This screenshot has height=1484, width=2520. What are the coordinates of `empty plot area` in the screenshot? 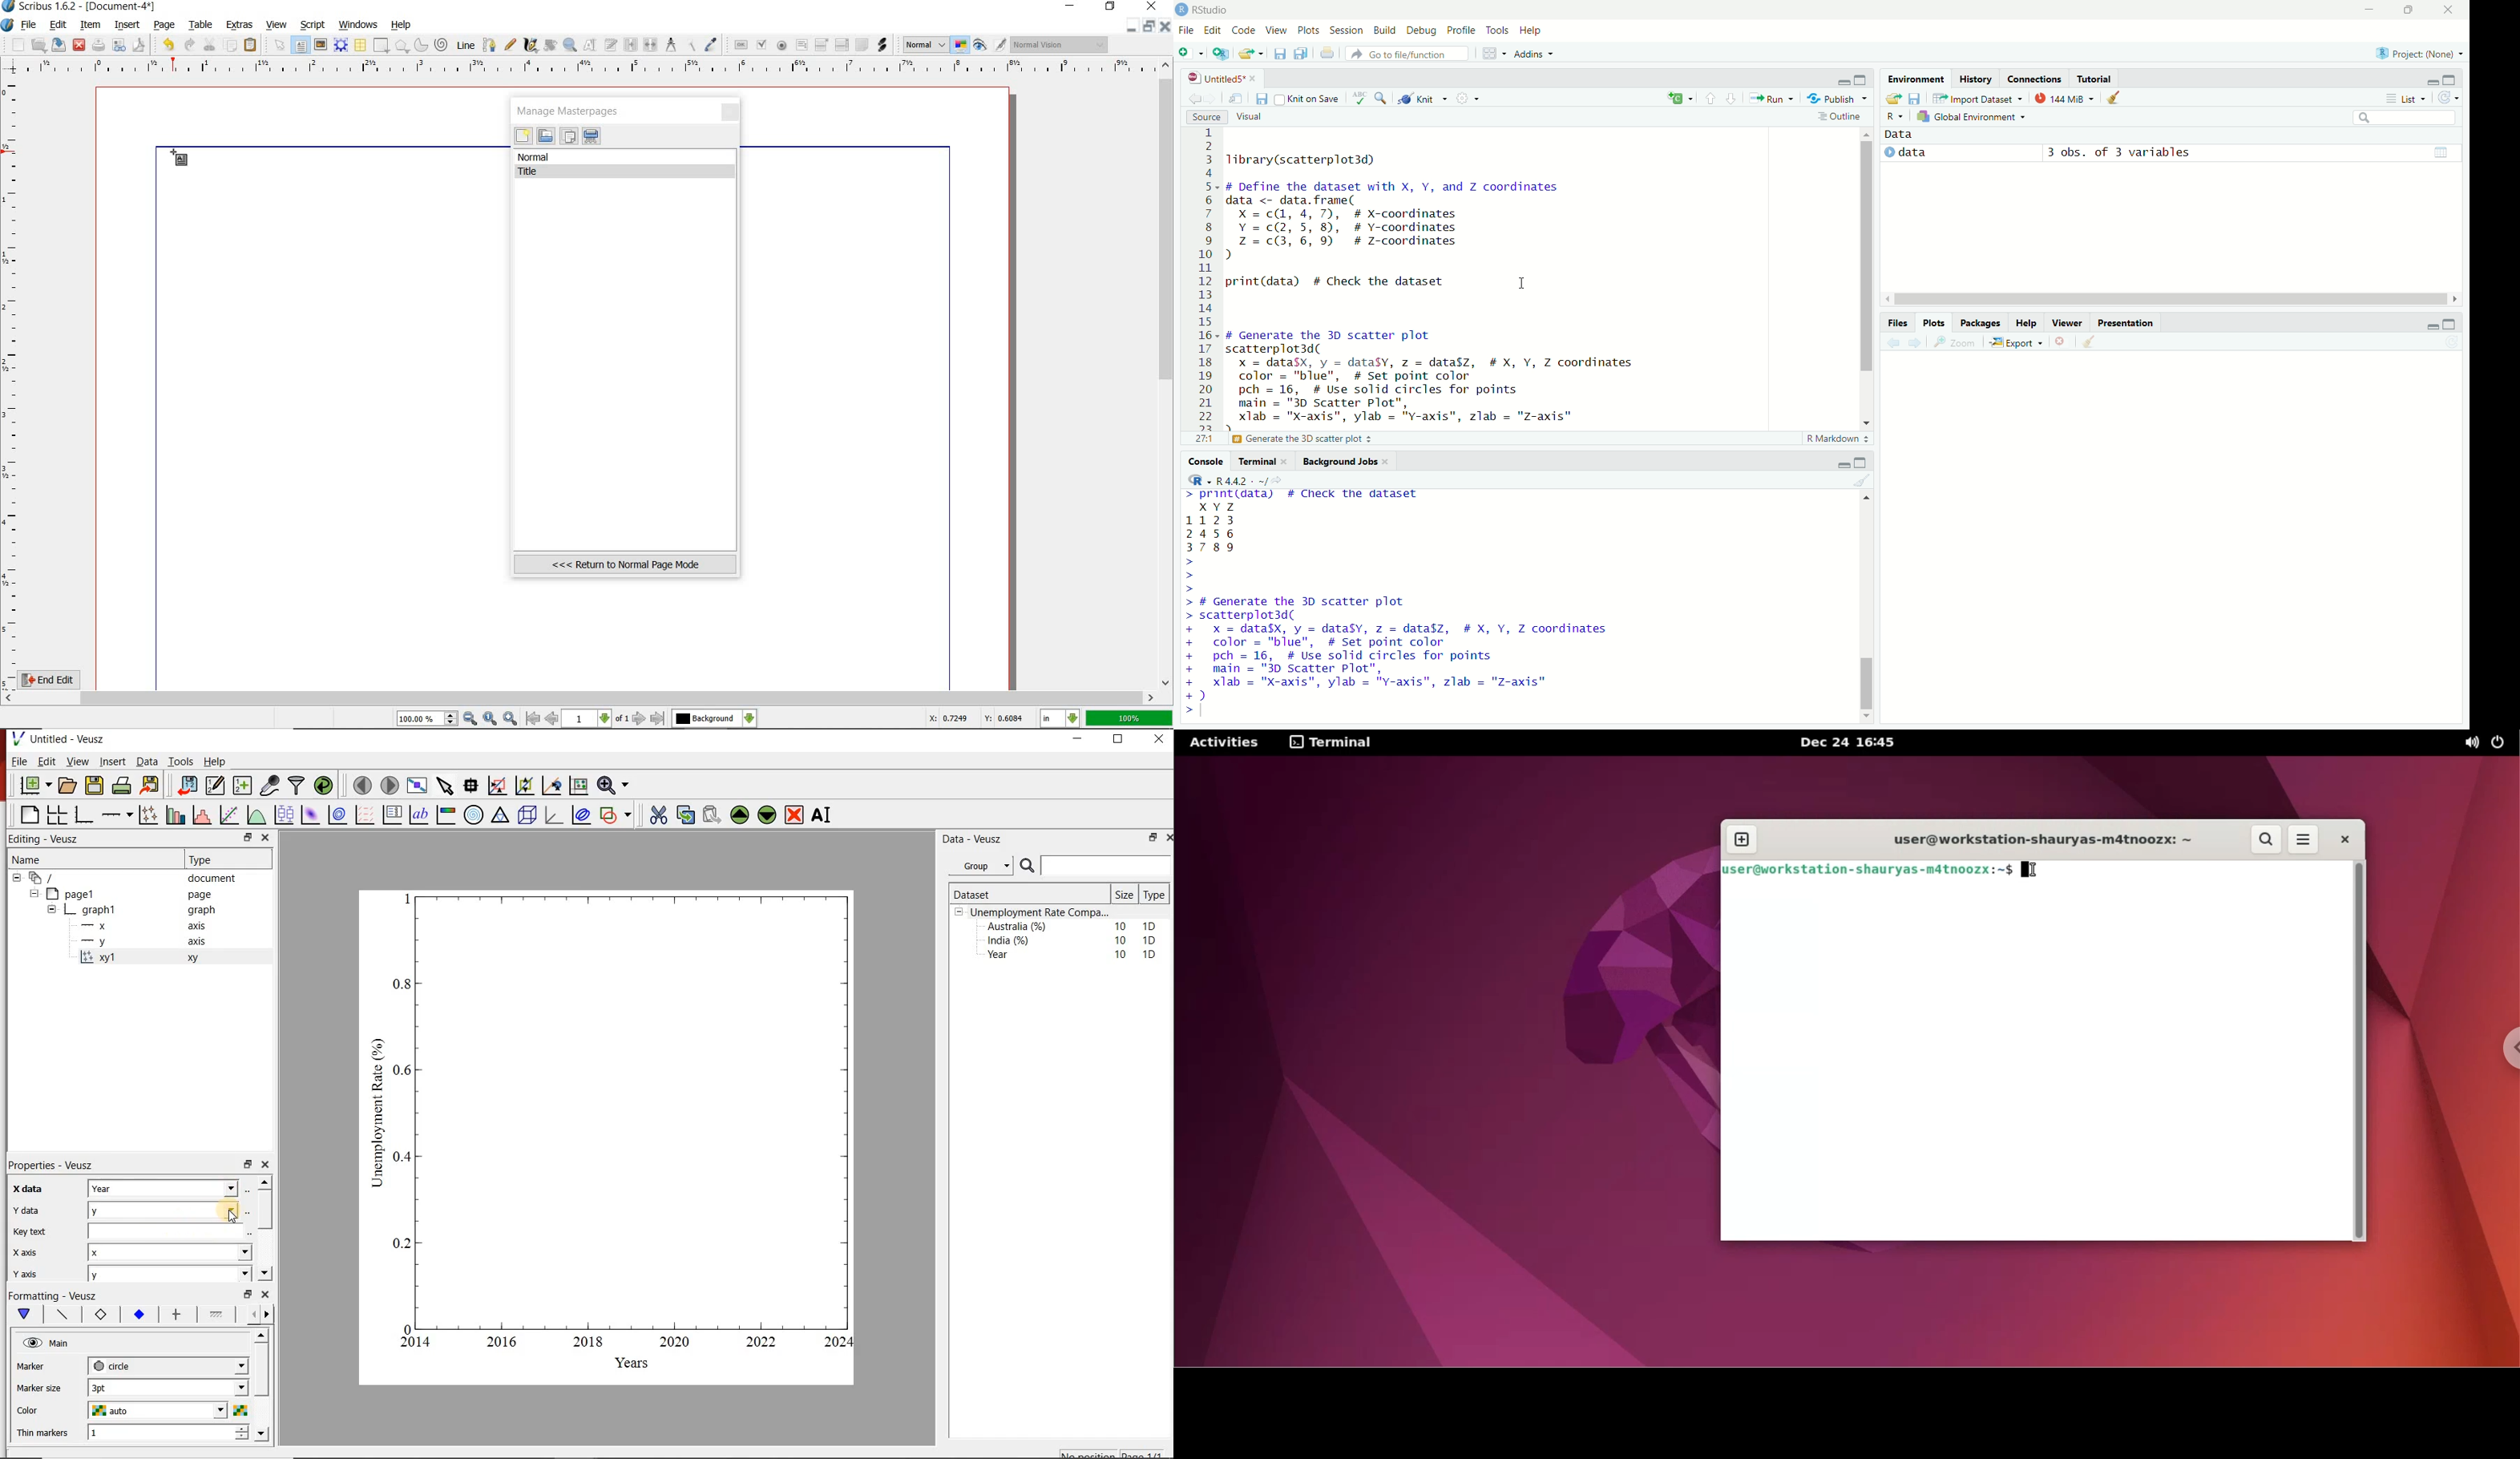 It's located at (2192, 540).